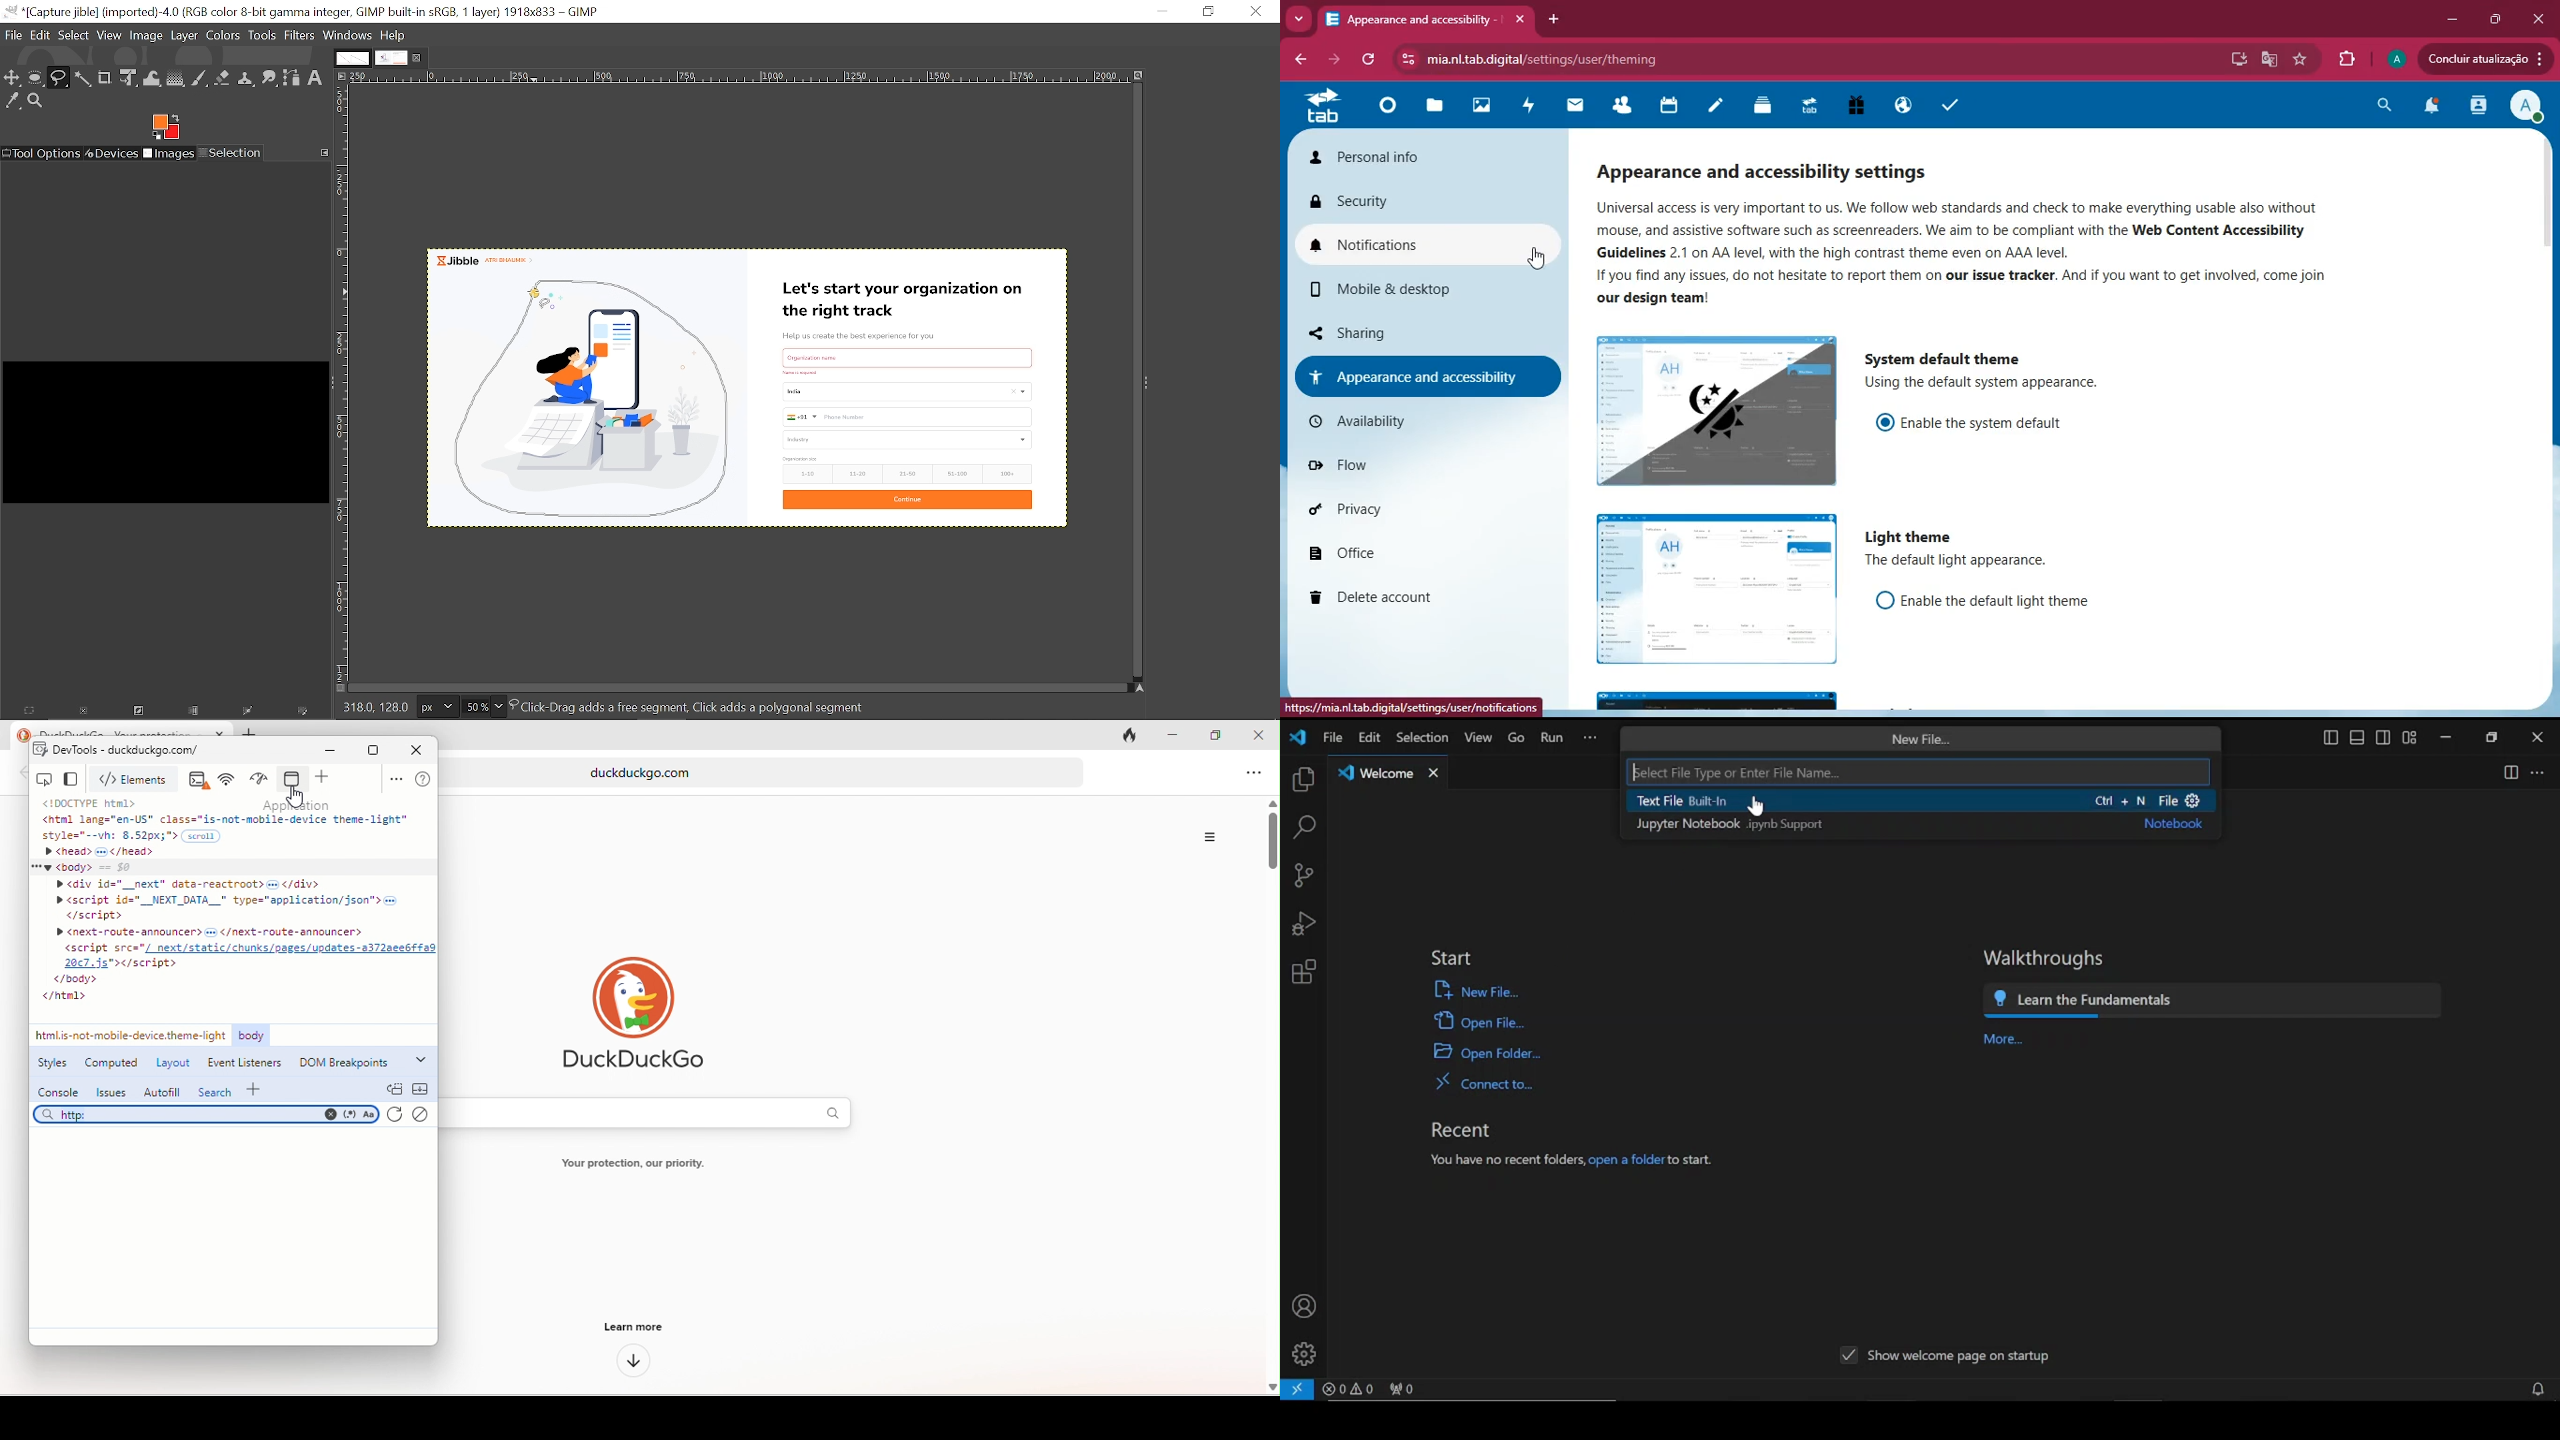 The image size is (2576, 1456). What do you see at coordinates (2394, 59) in the screenshot?
I see `profile` at bounding box center [2394, 59].